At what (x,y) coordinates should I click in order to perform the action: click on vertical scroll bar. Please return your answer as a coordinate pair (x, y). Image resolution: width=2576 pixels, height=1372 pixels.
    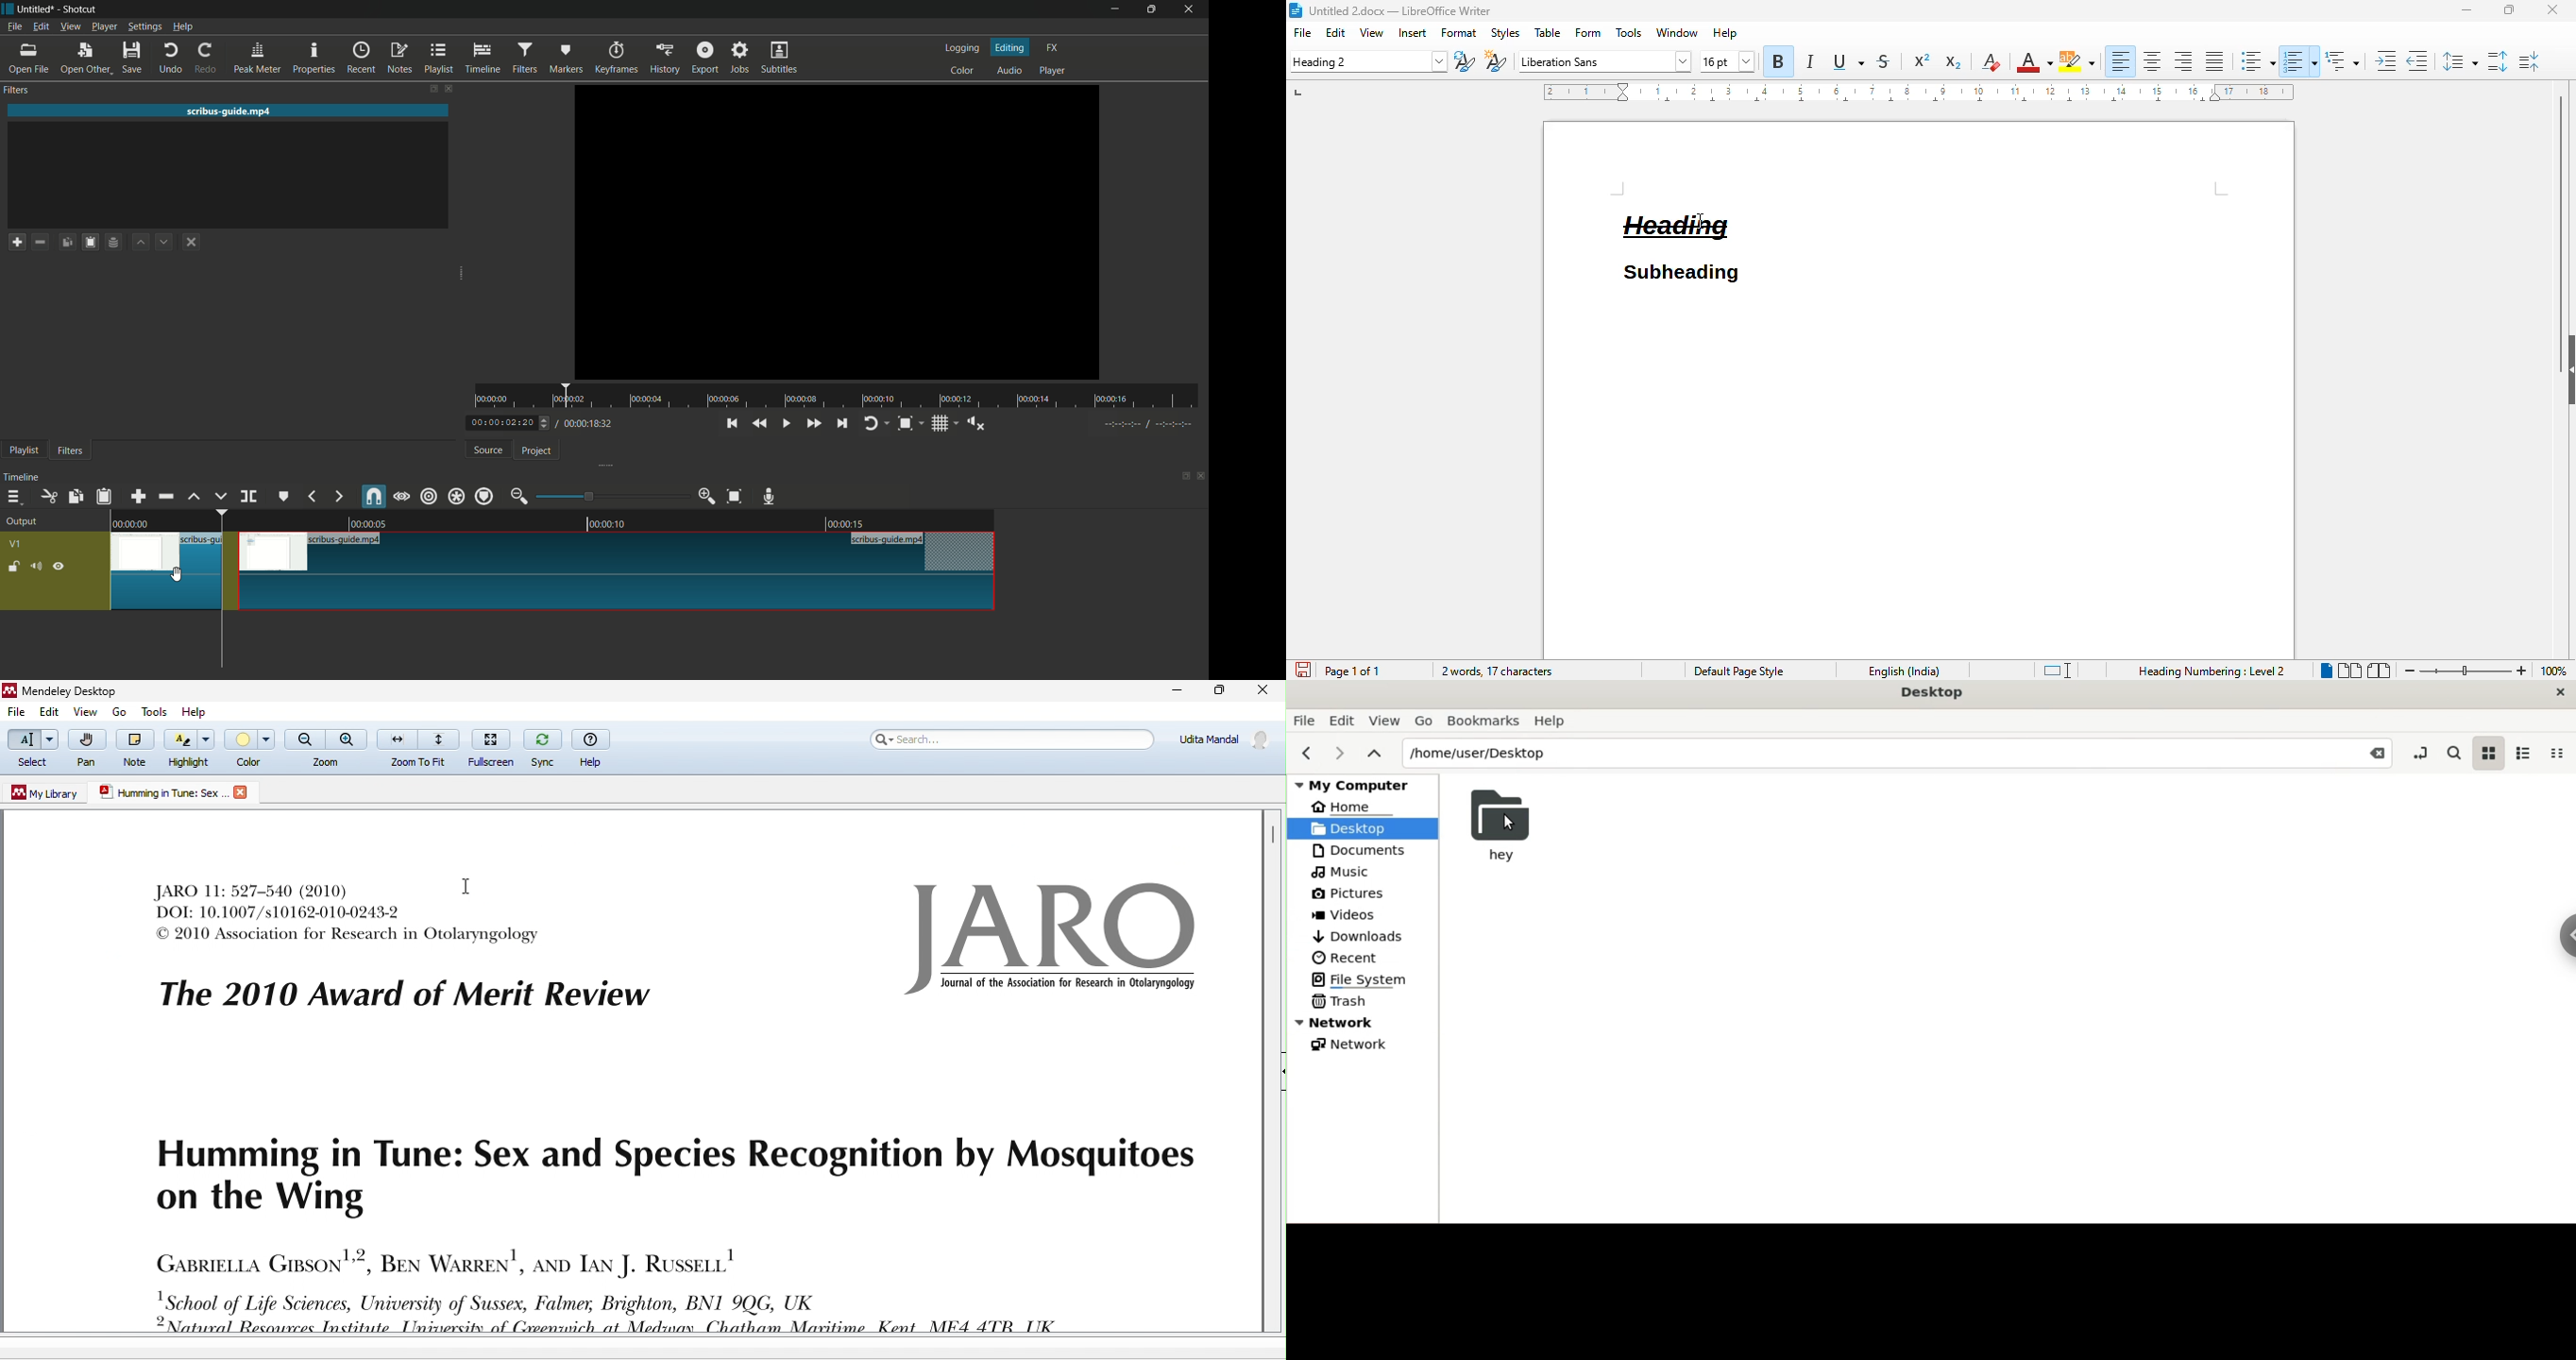
    Looking at the image, I should click on (1273, 836).